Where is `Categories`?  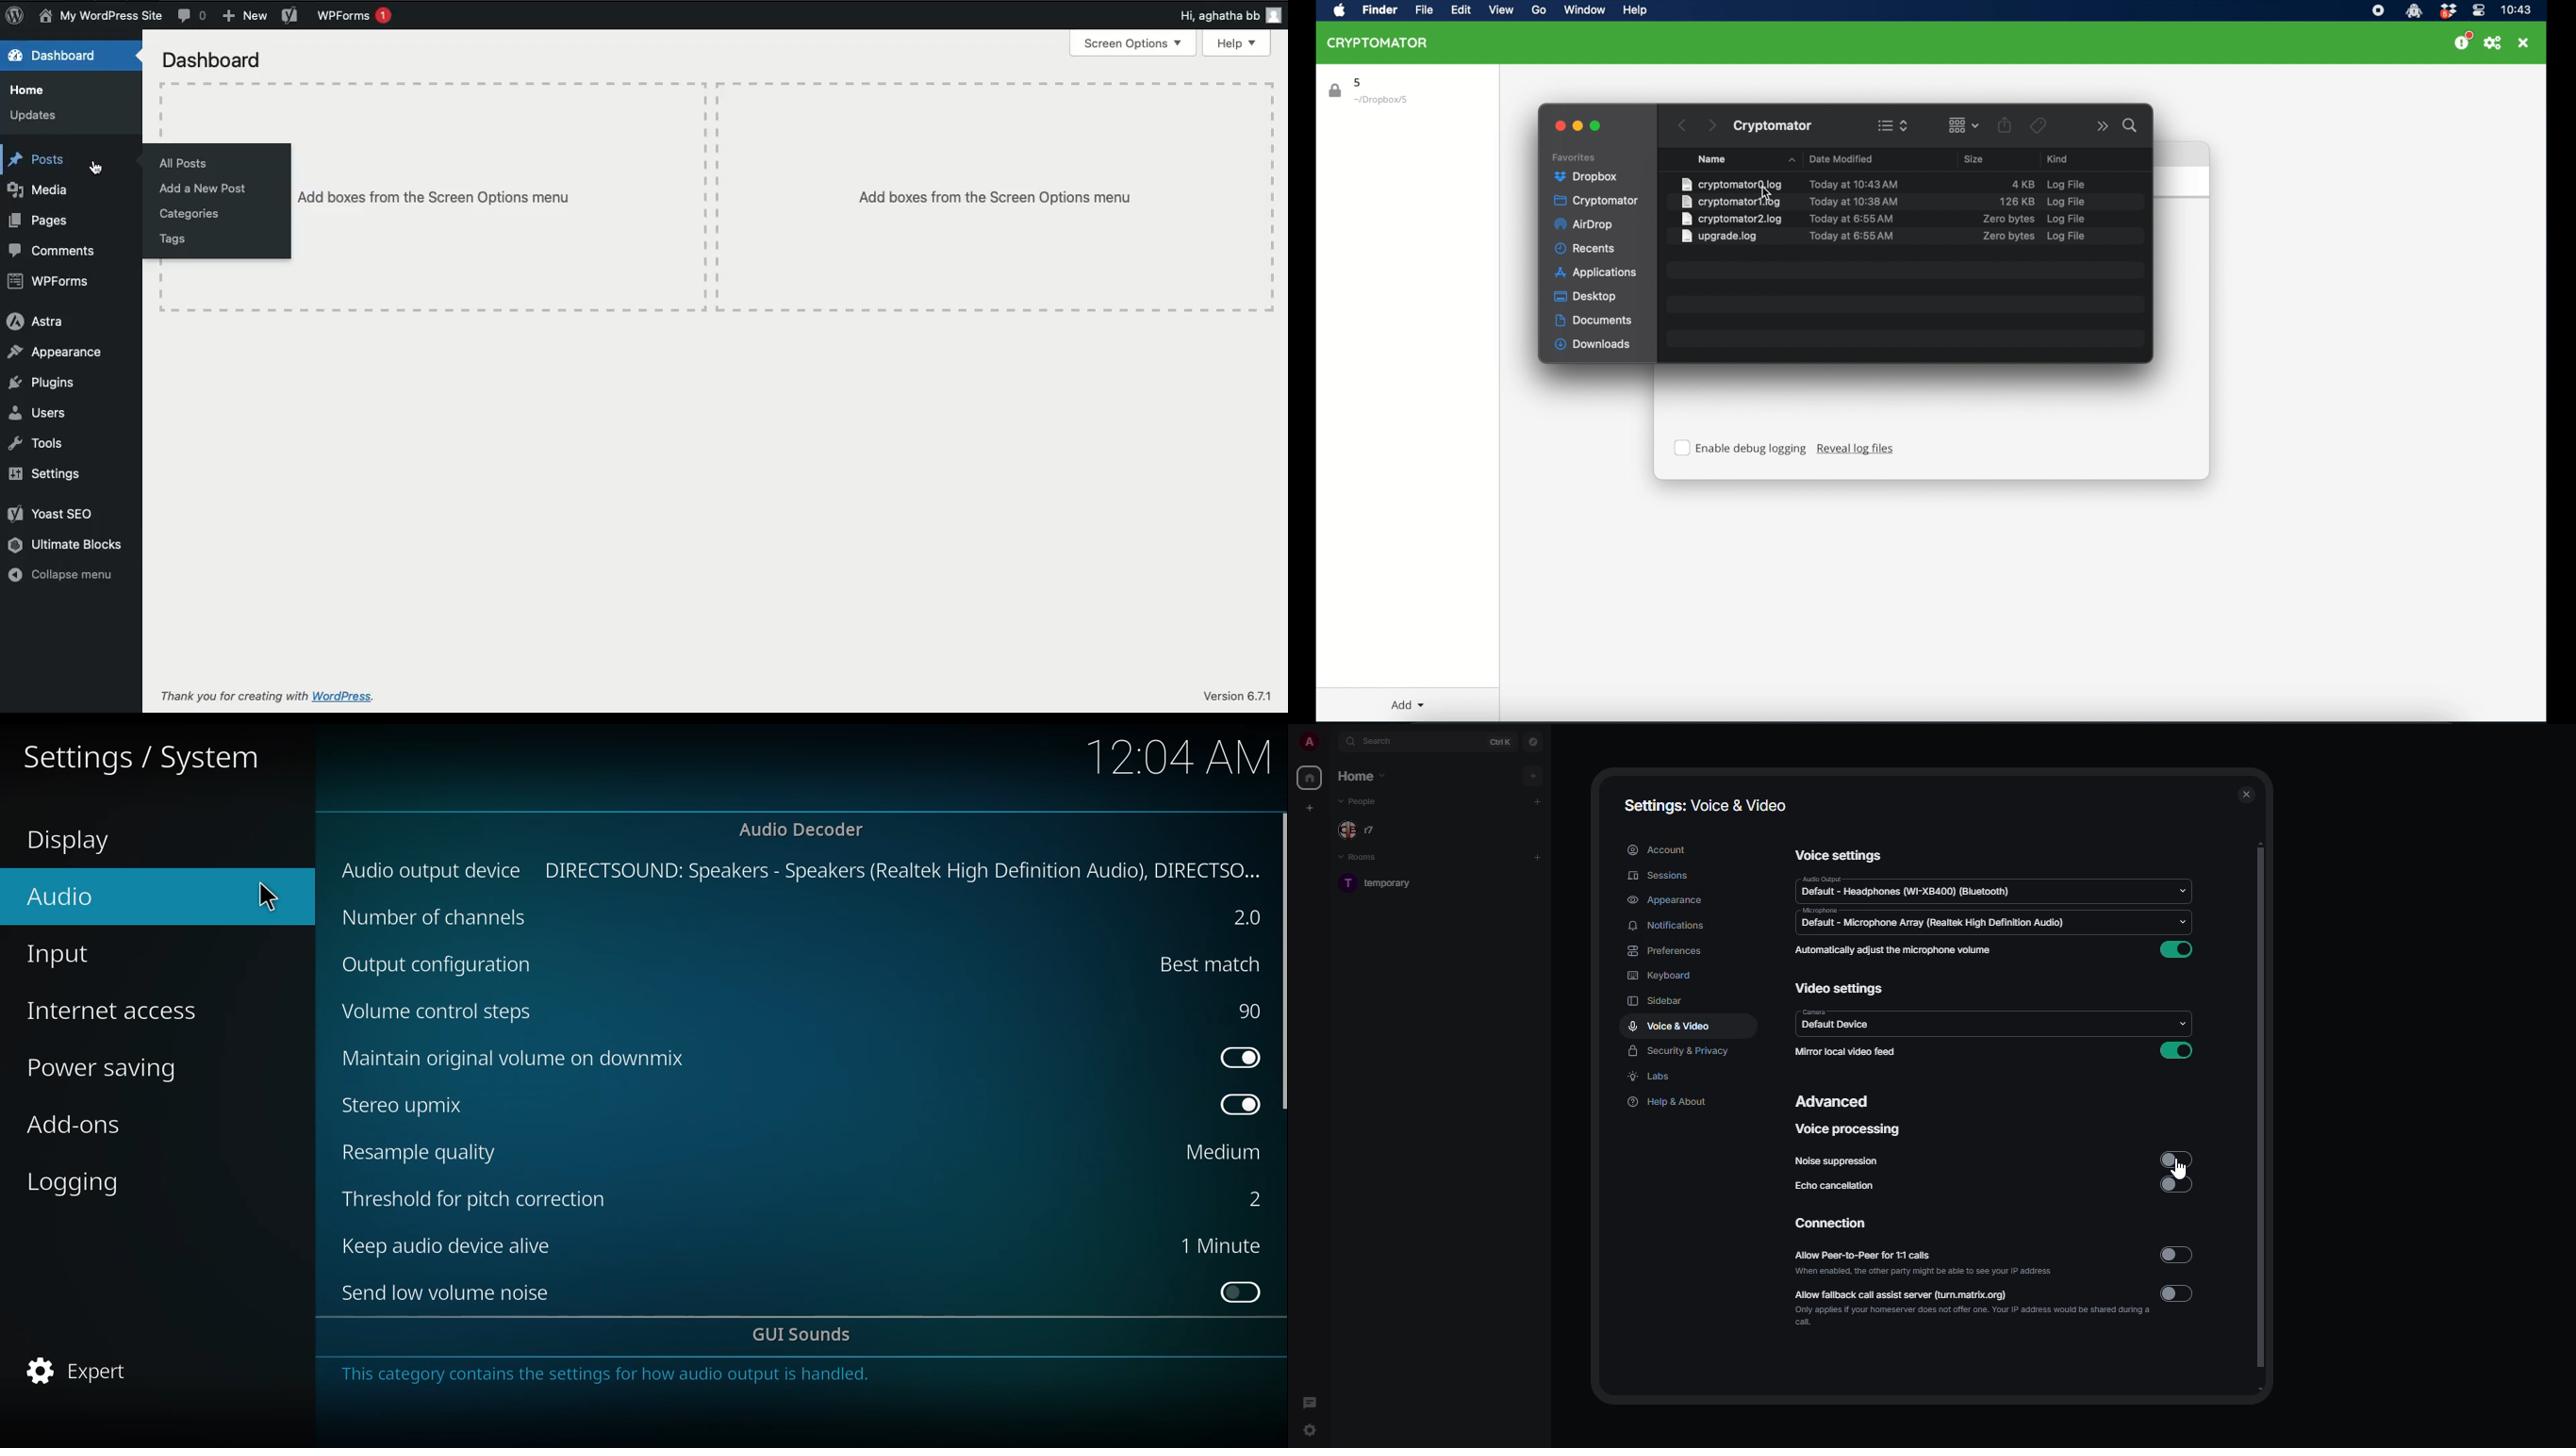
Categories is located at coordinates (188, 215).